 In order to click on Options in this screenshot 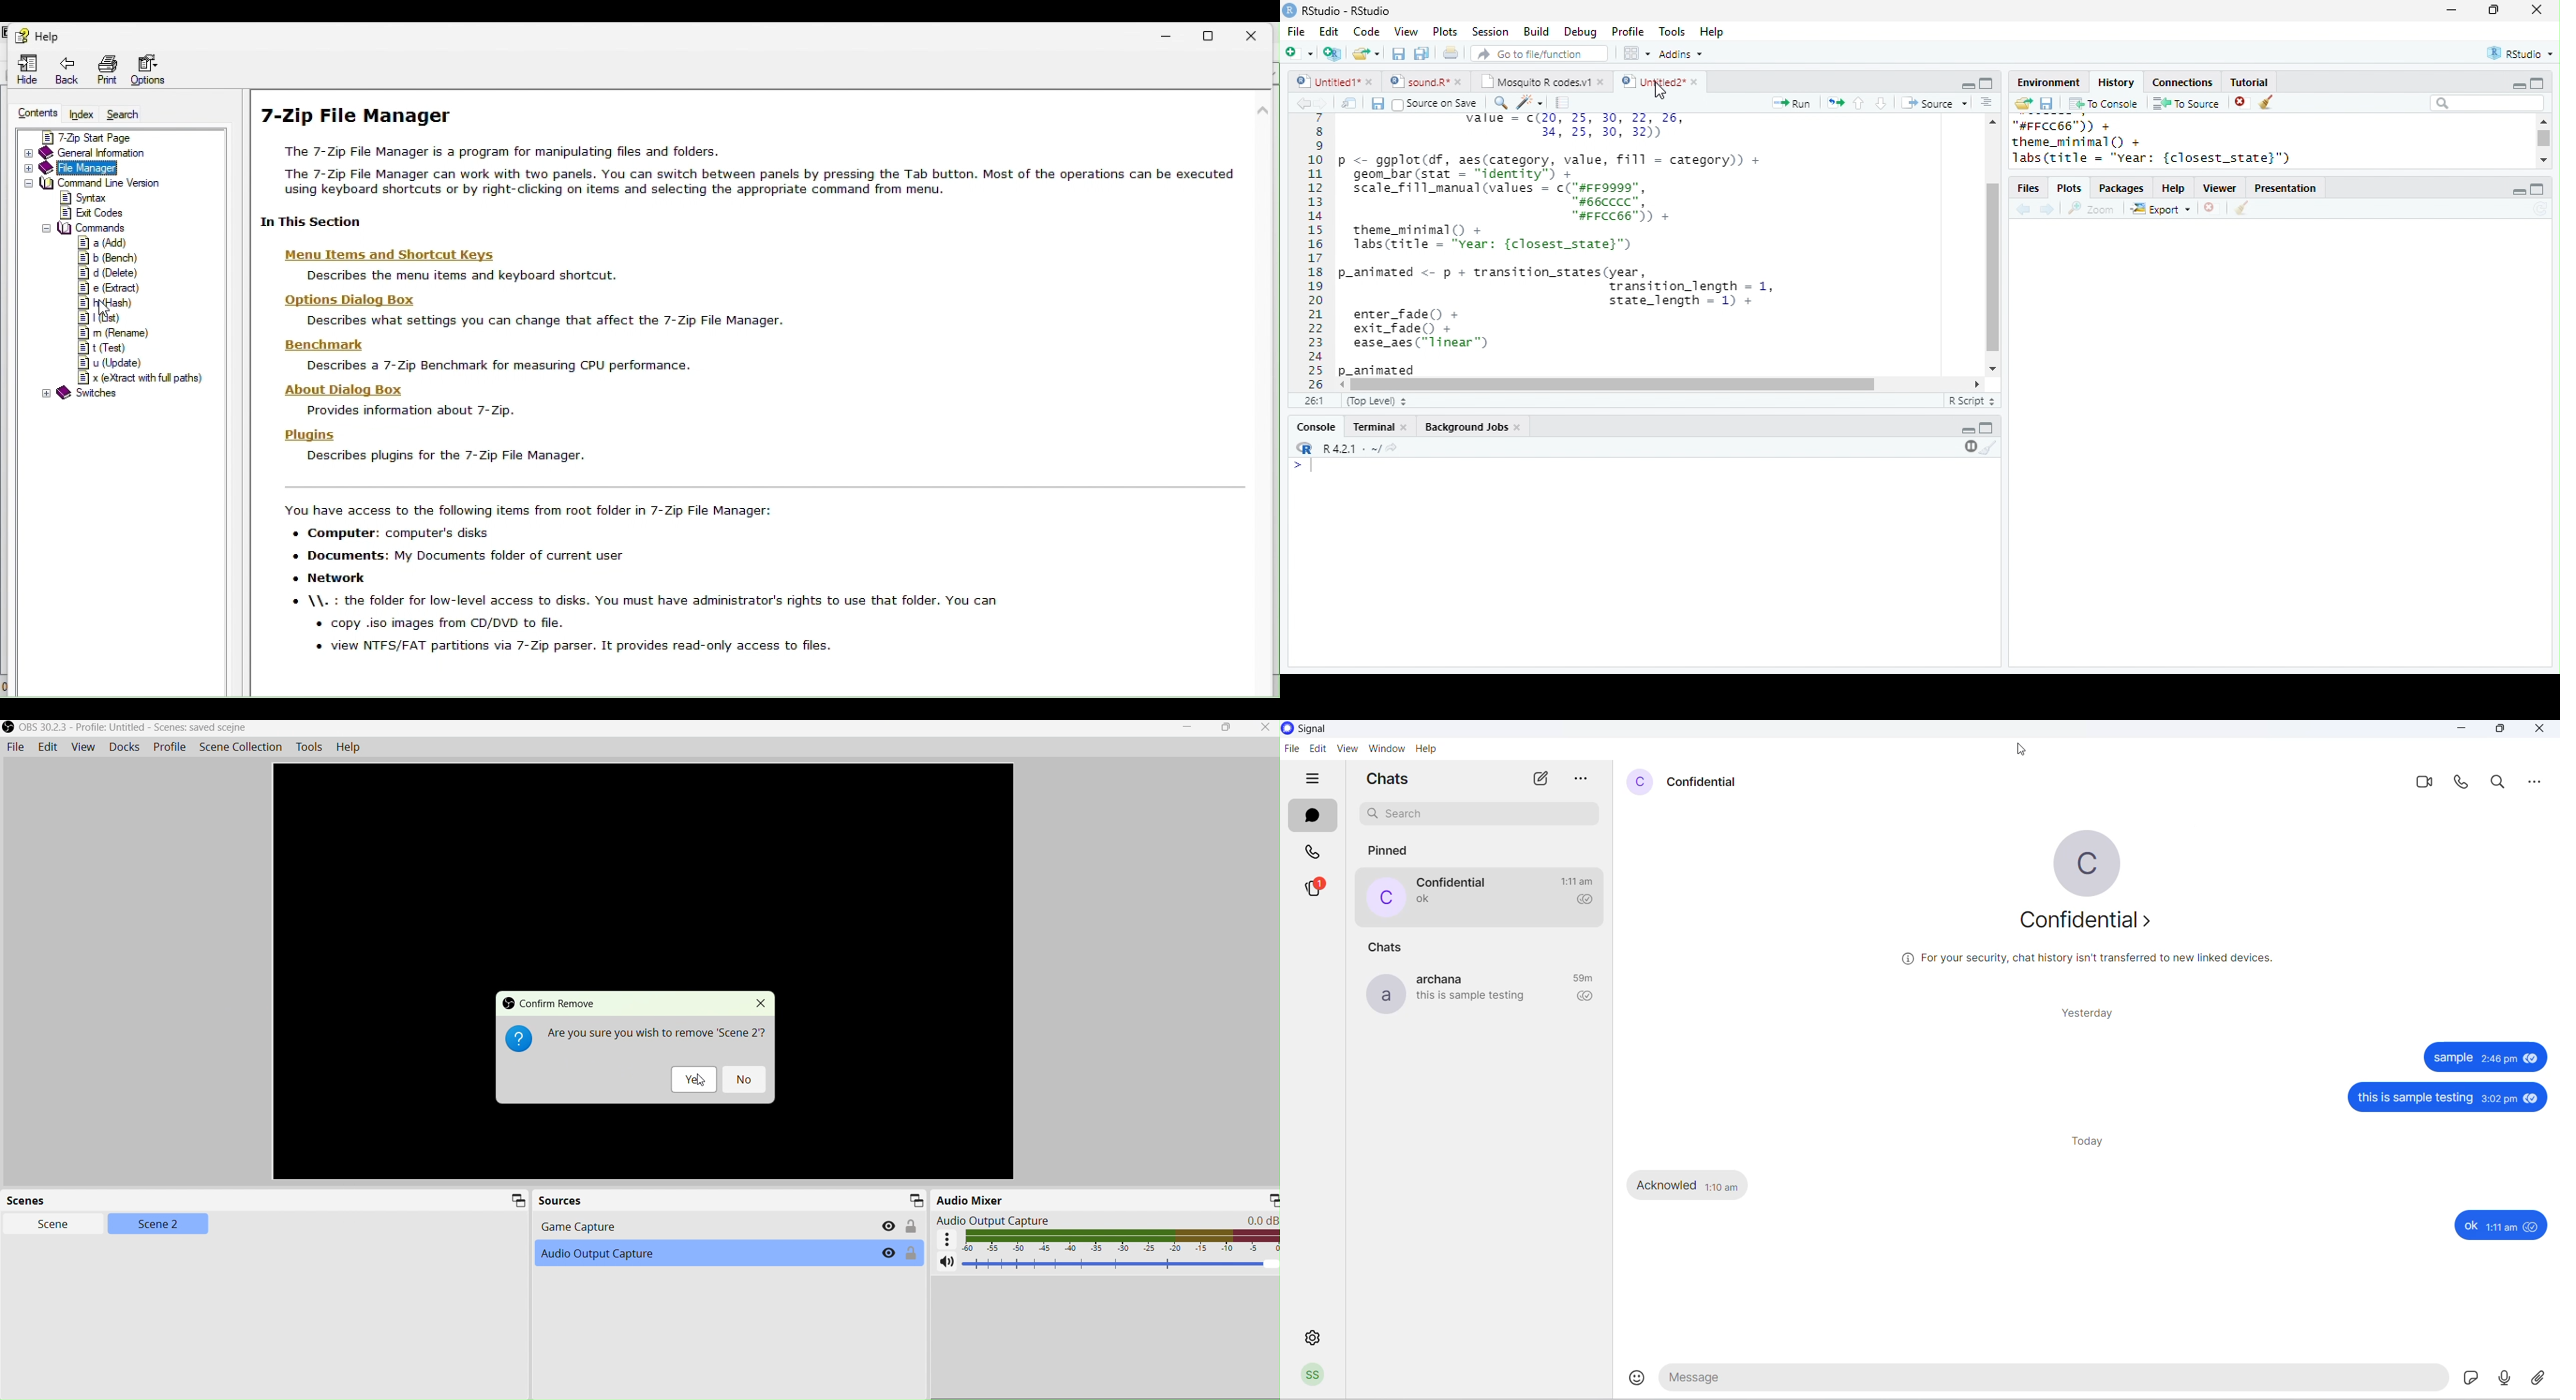, I will do `click(152, 67)`.